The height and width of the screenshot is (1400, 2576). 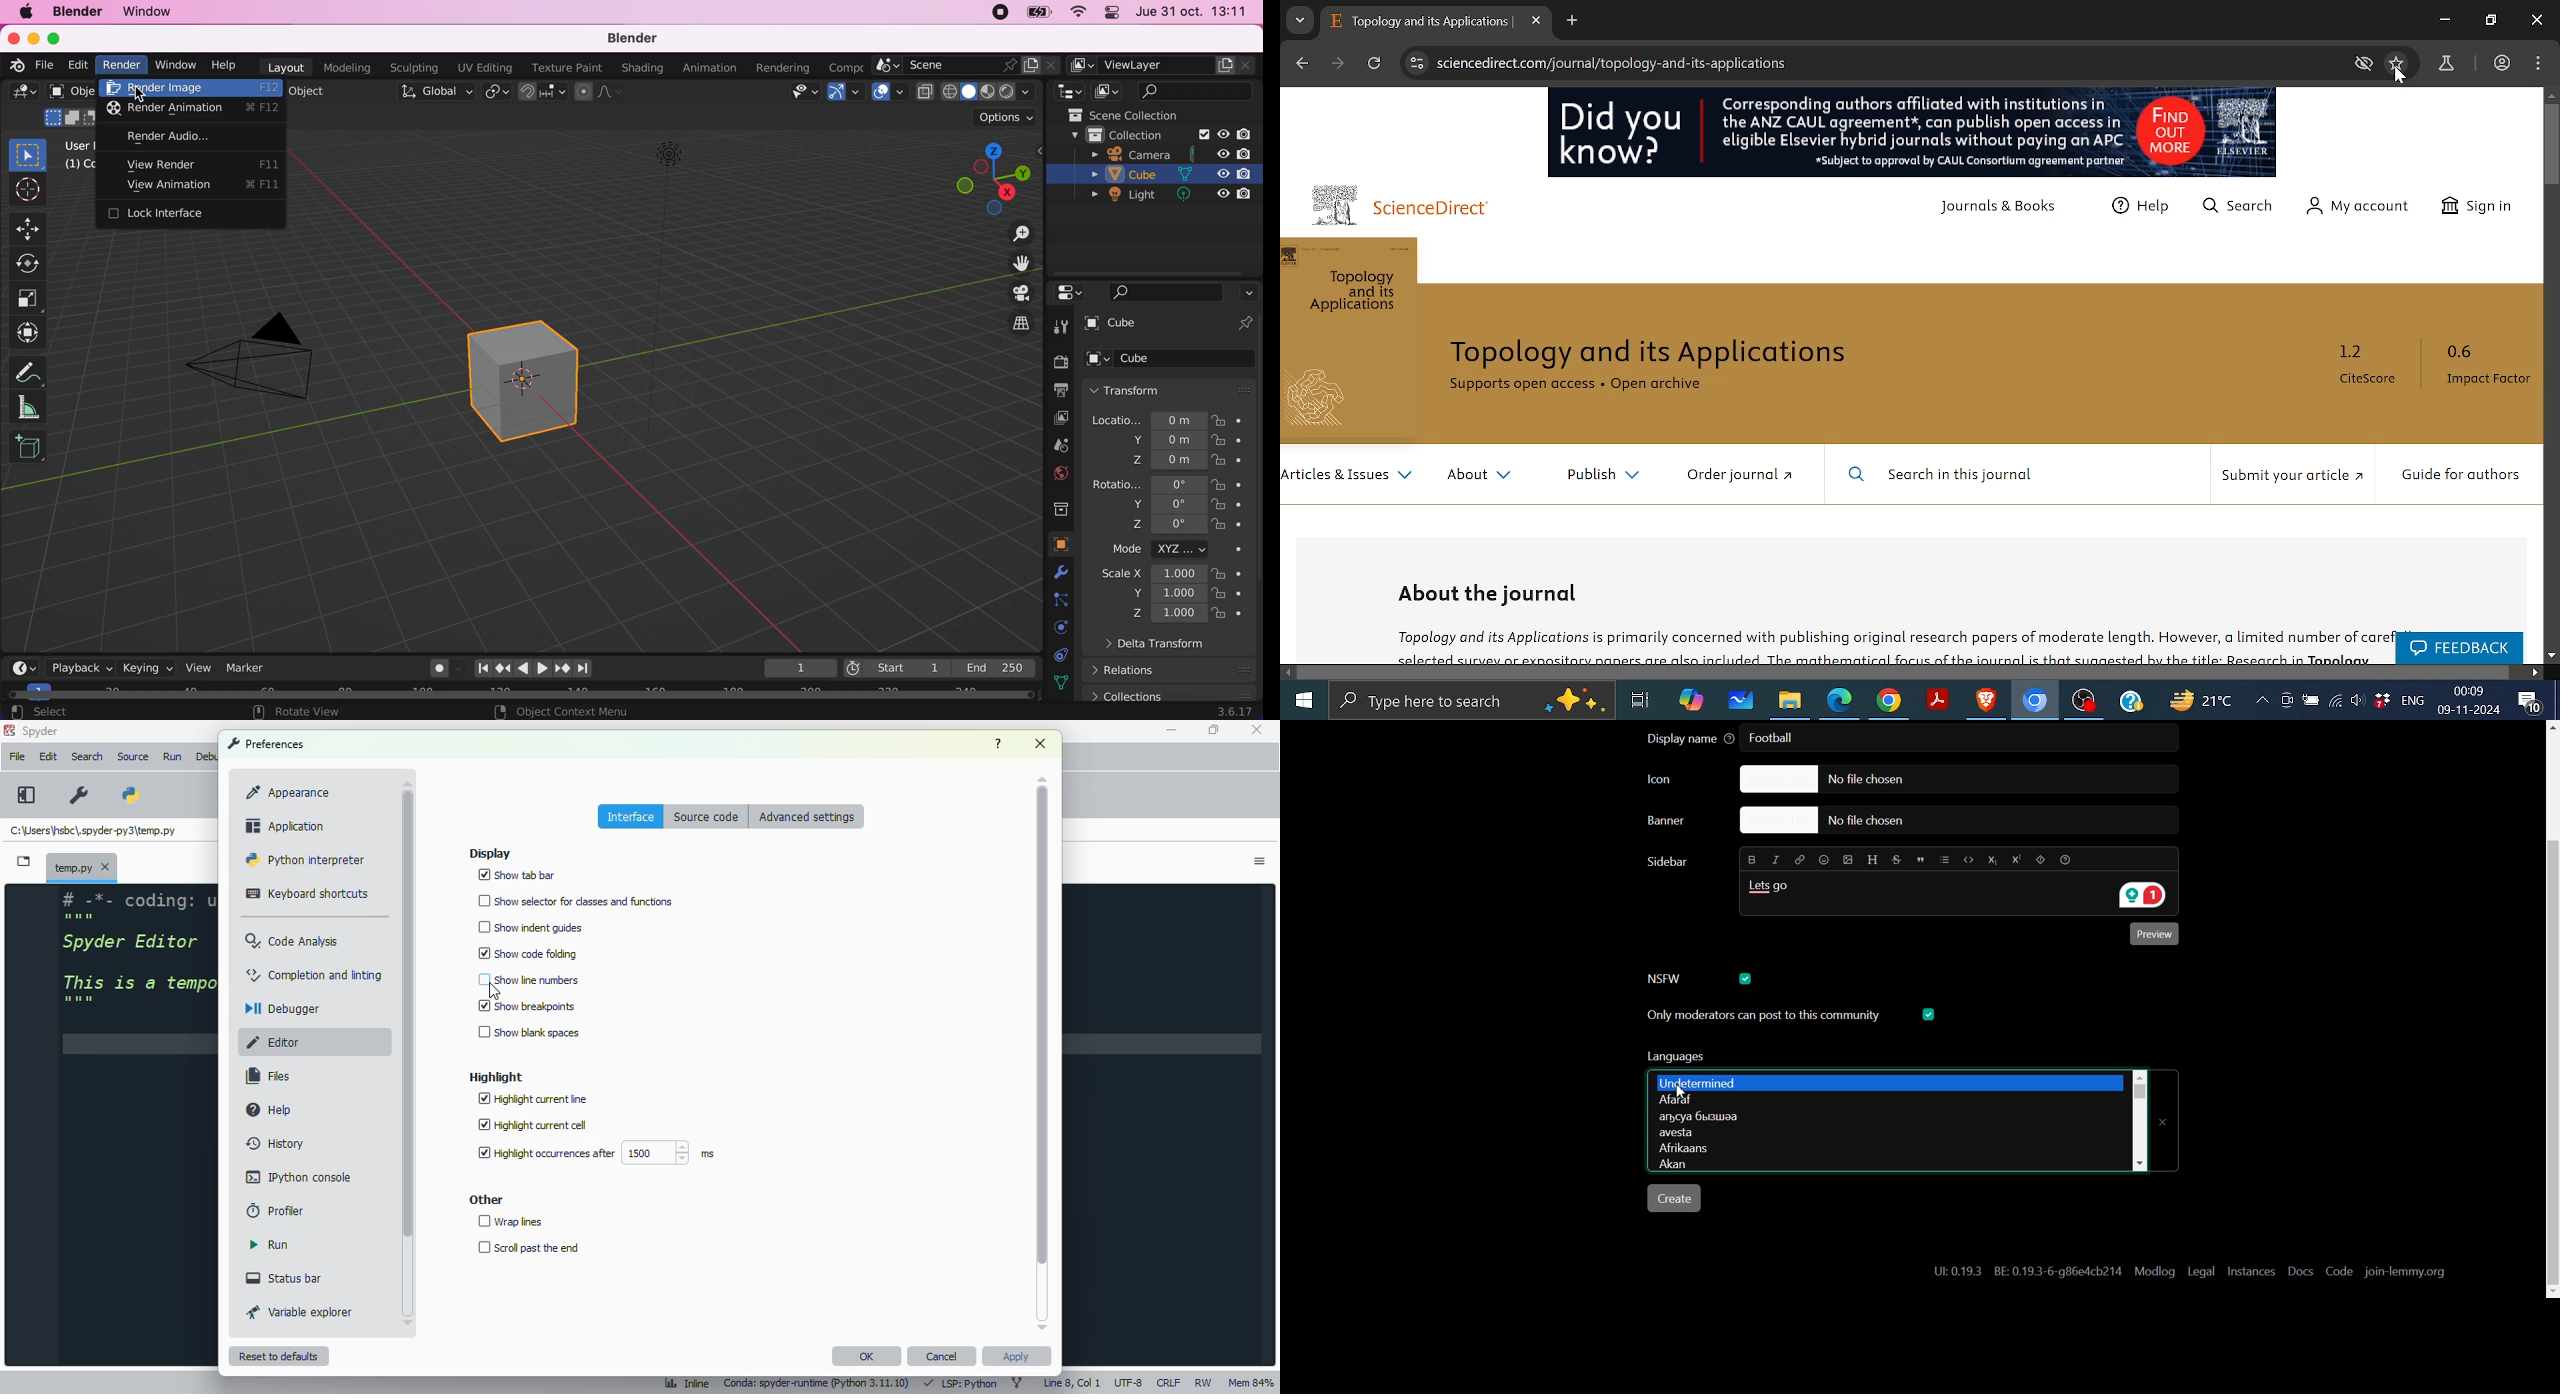 What do you see at coordinates (2310, 701) in the screenshot?
I see `Battery` at bounding box center [2310, 701].